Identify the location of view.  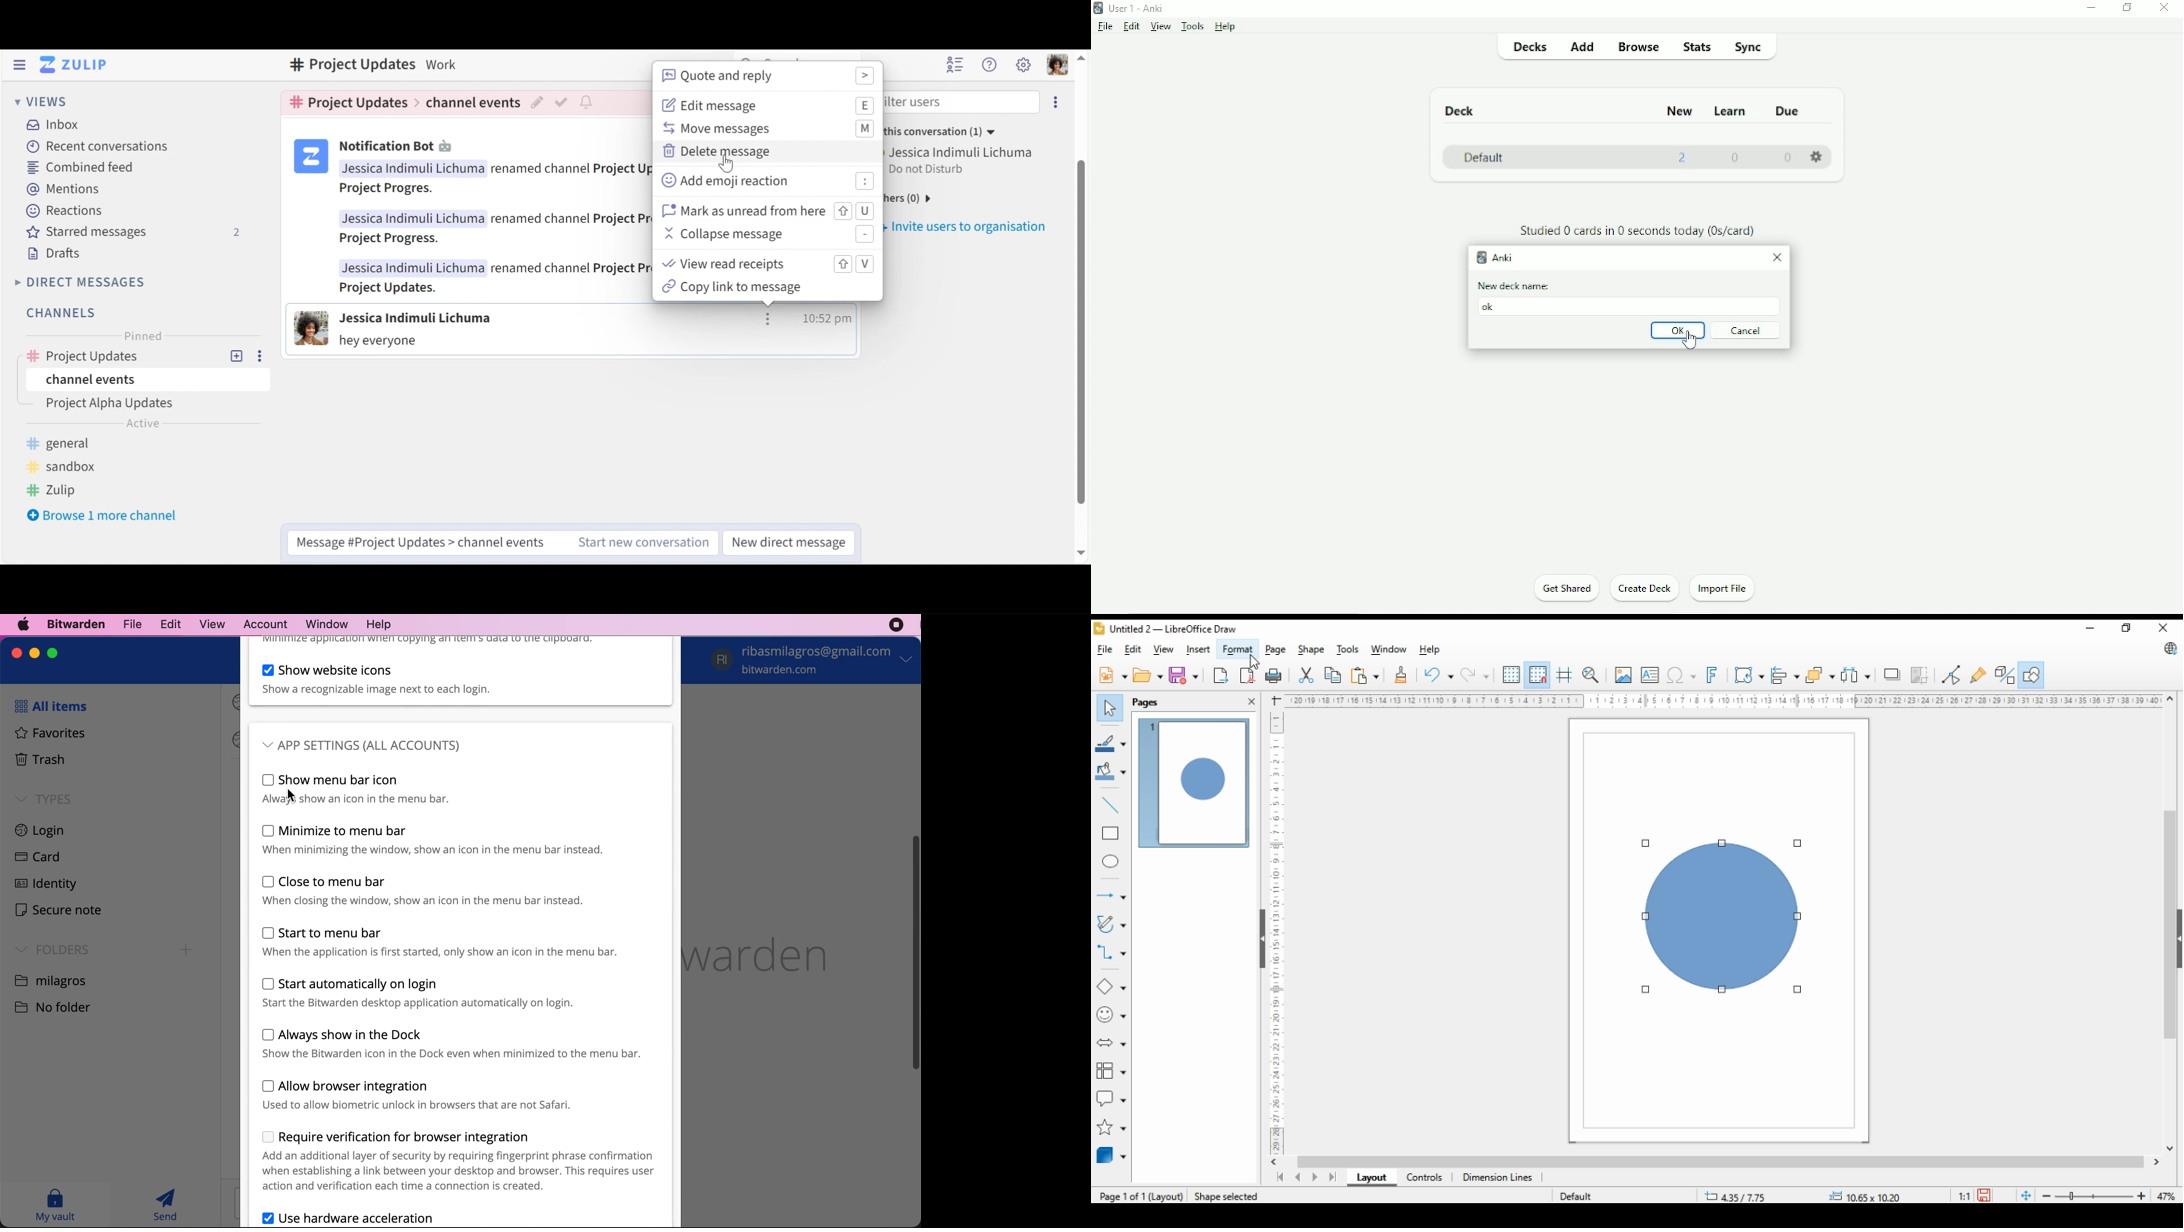
(1163, 649).